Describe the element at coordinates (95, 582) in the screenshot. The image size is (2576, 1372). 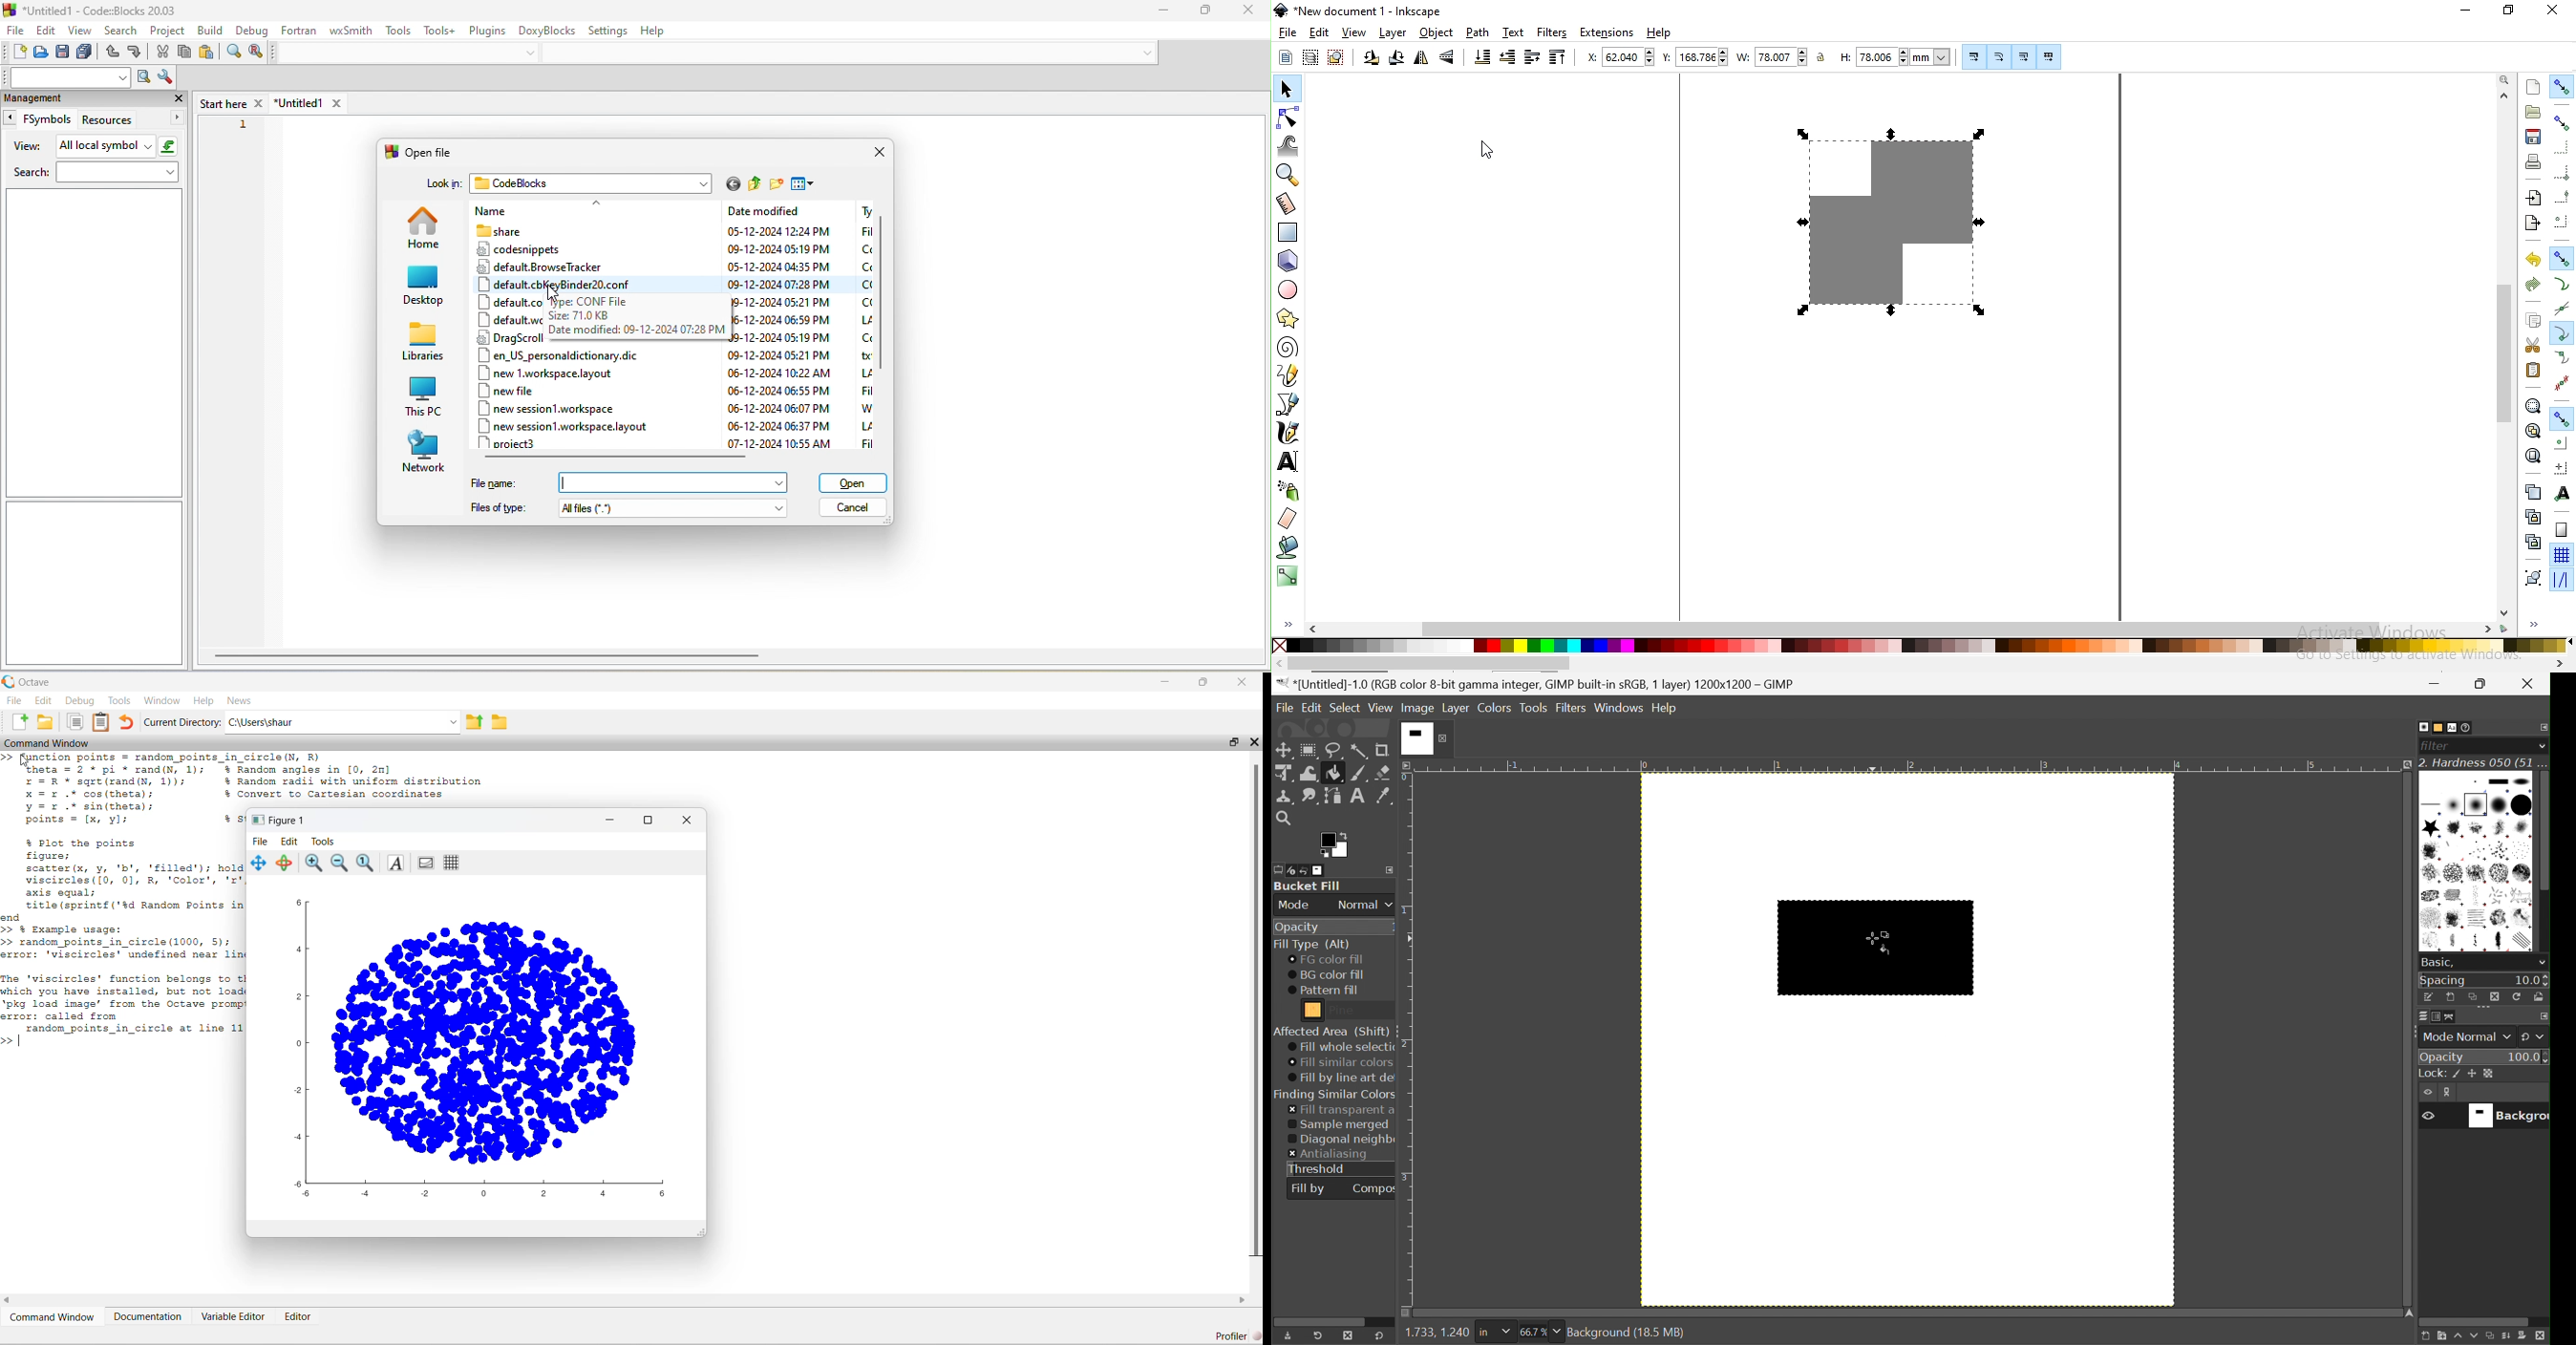
I see `sidebar` at that location.